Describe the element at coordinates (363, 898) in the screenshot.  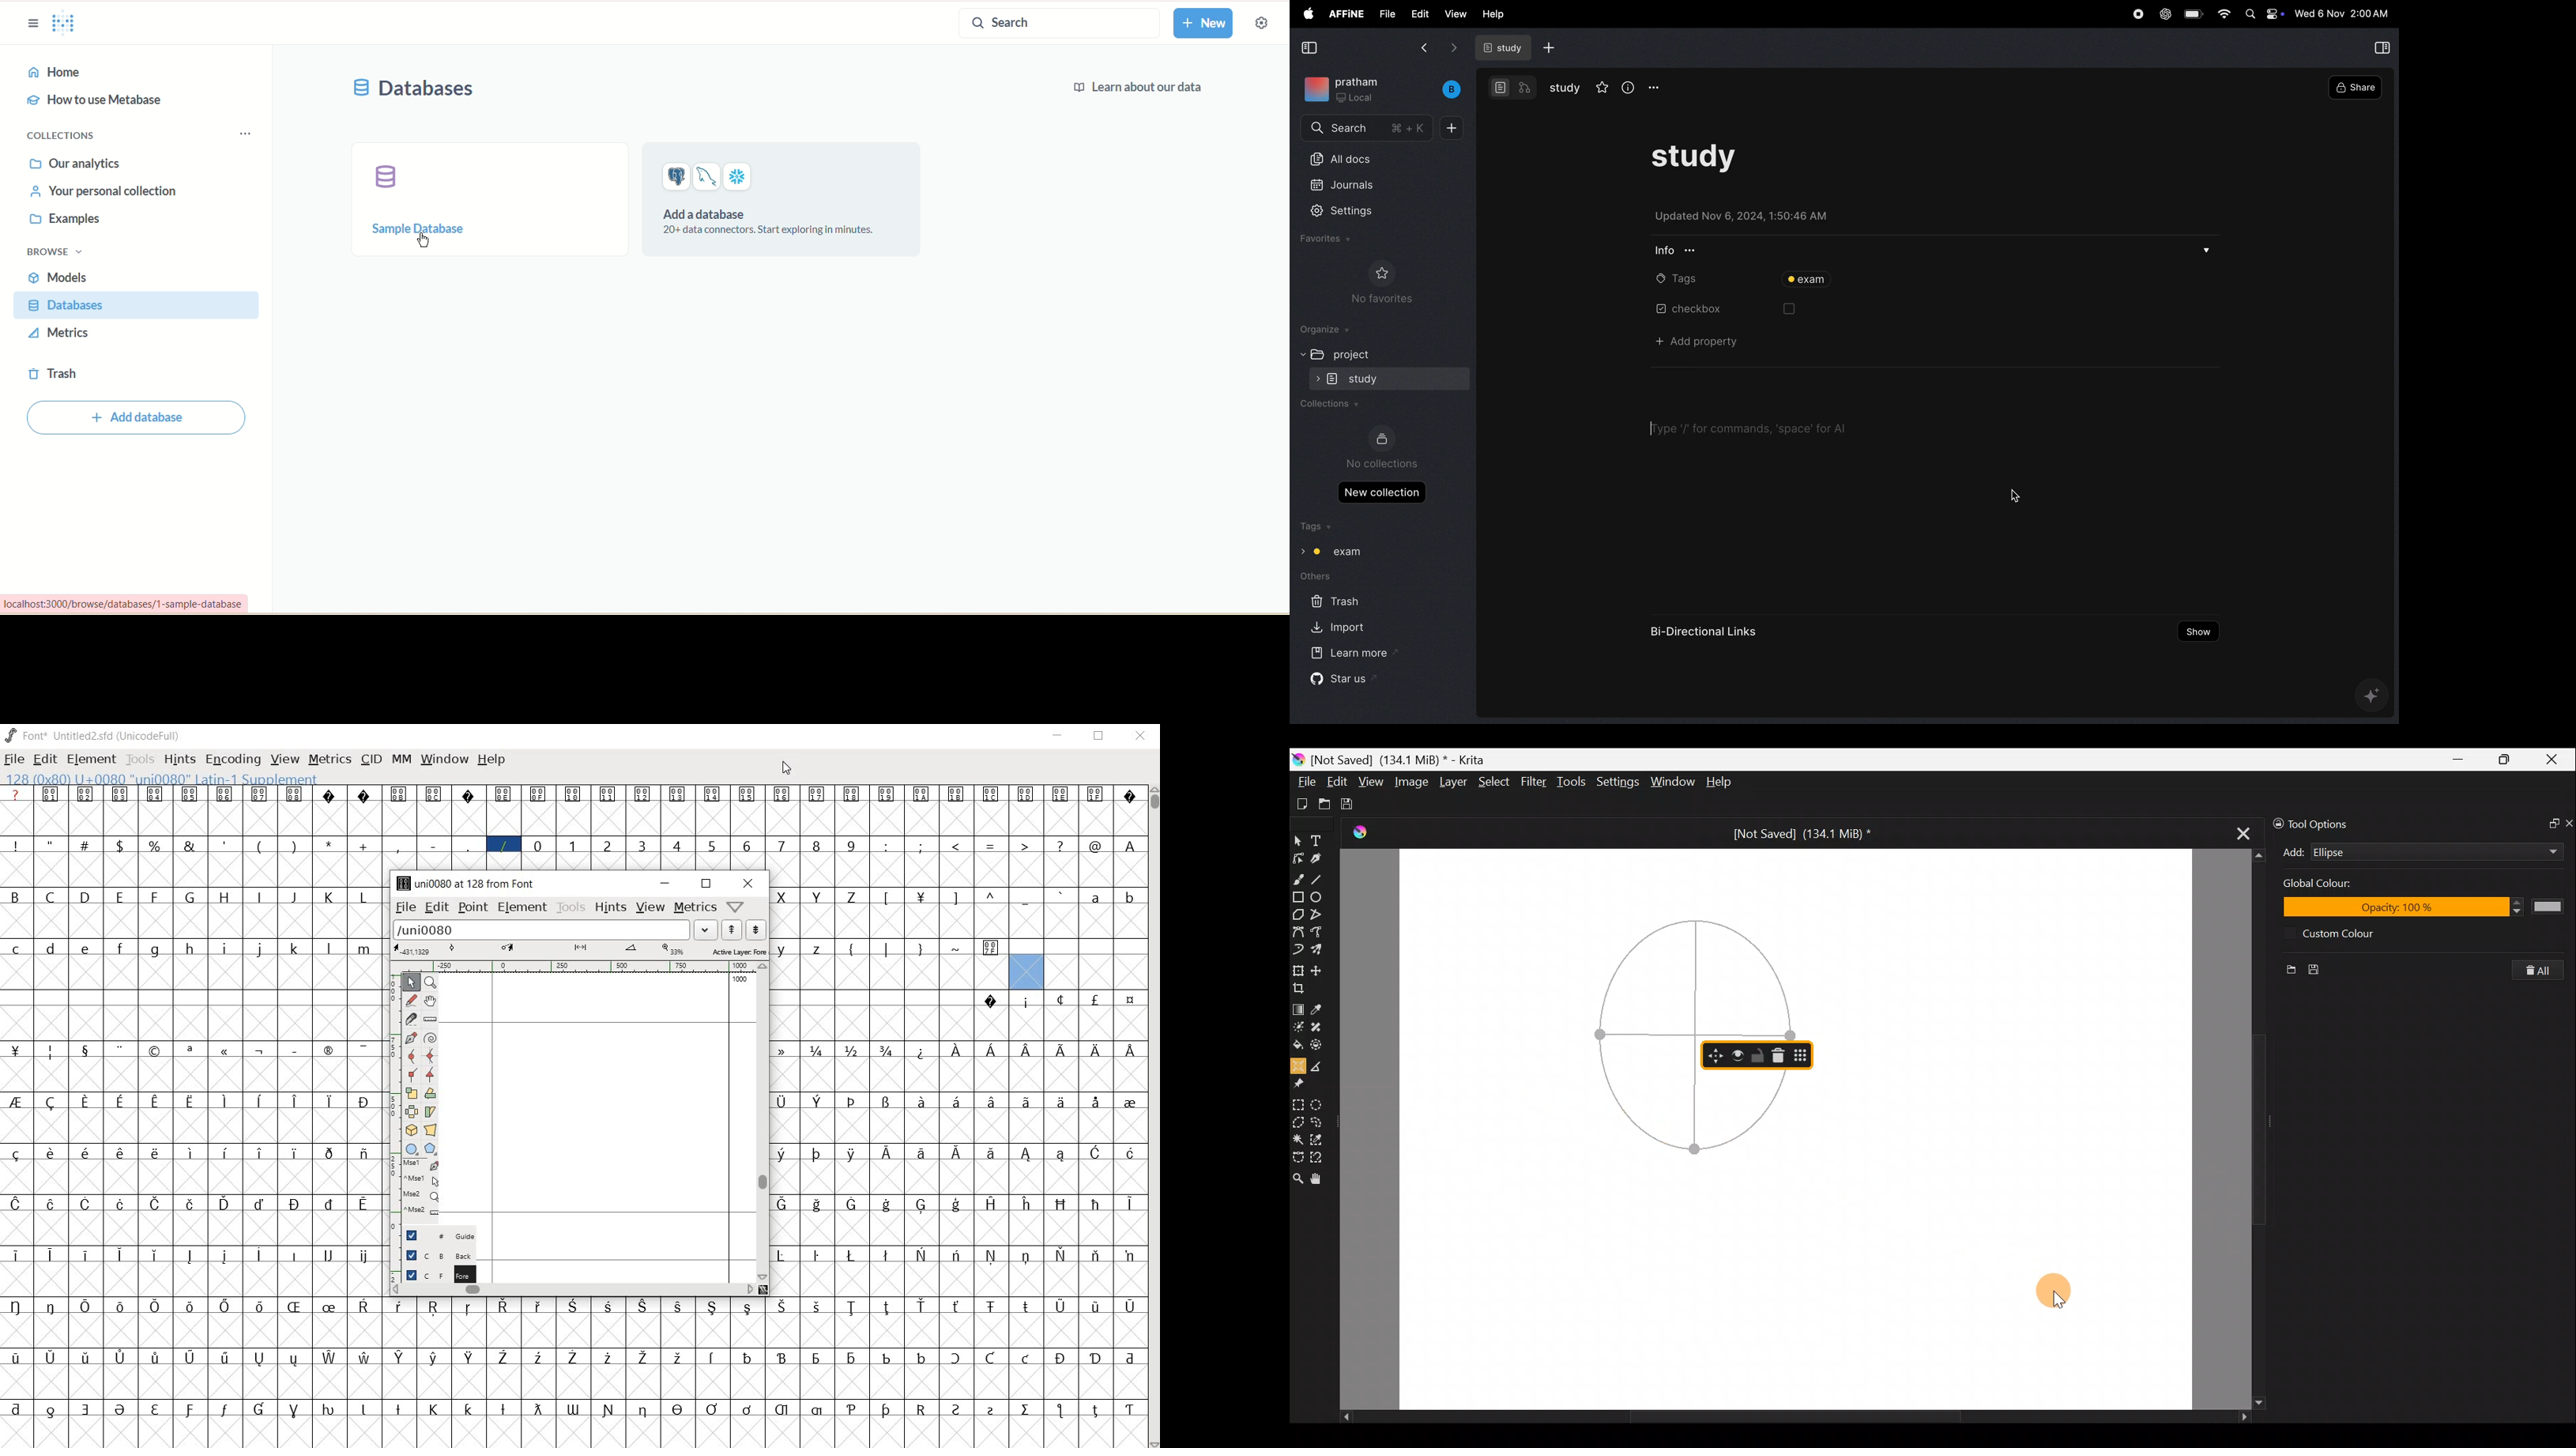
I see `glyph` at that location.